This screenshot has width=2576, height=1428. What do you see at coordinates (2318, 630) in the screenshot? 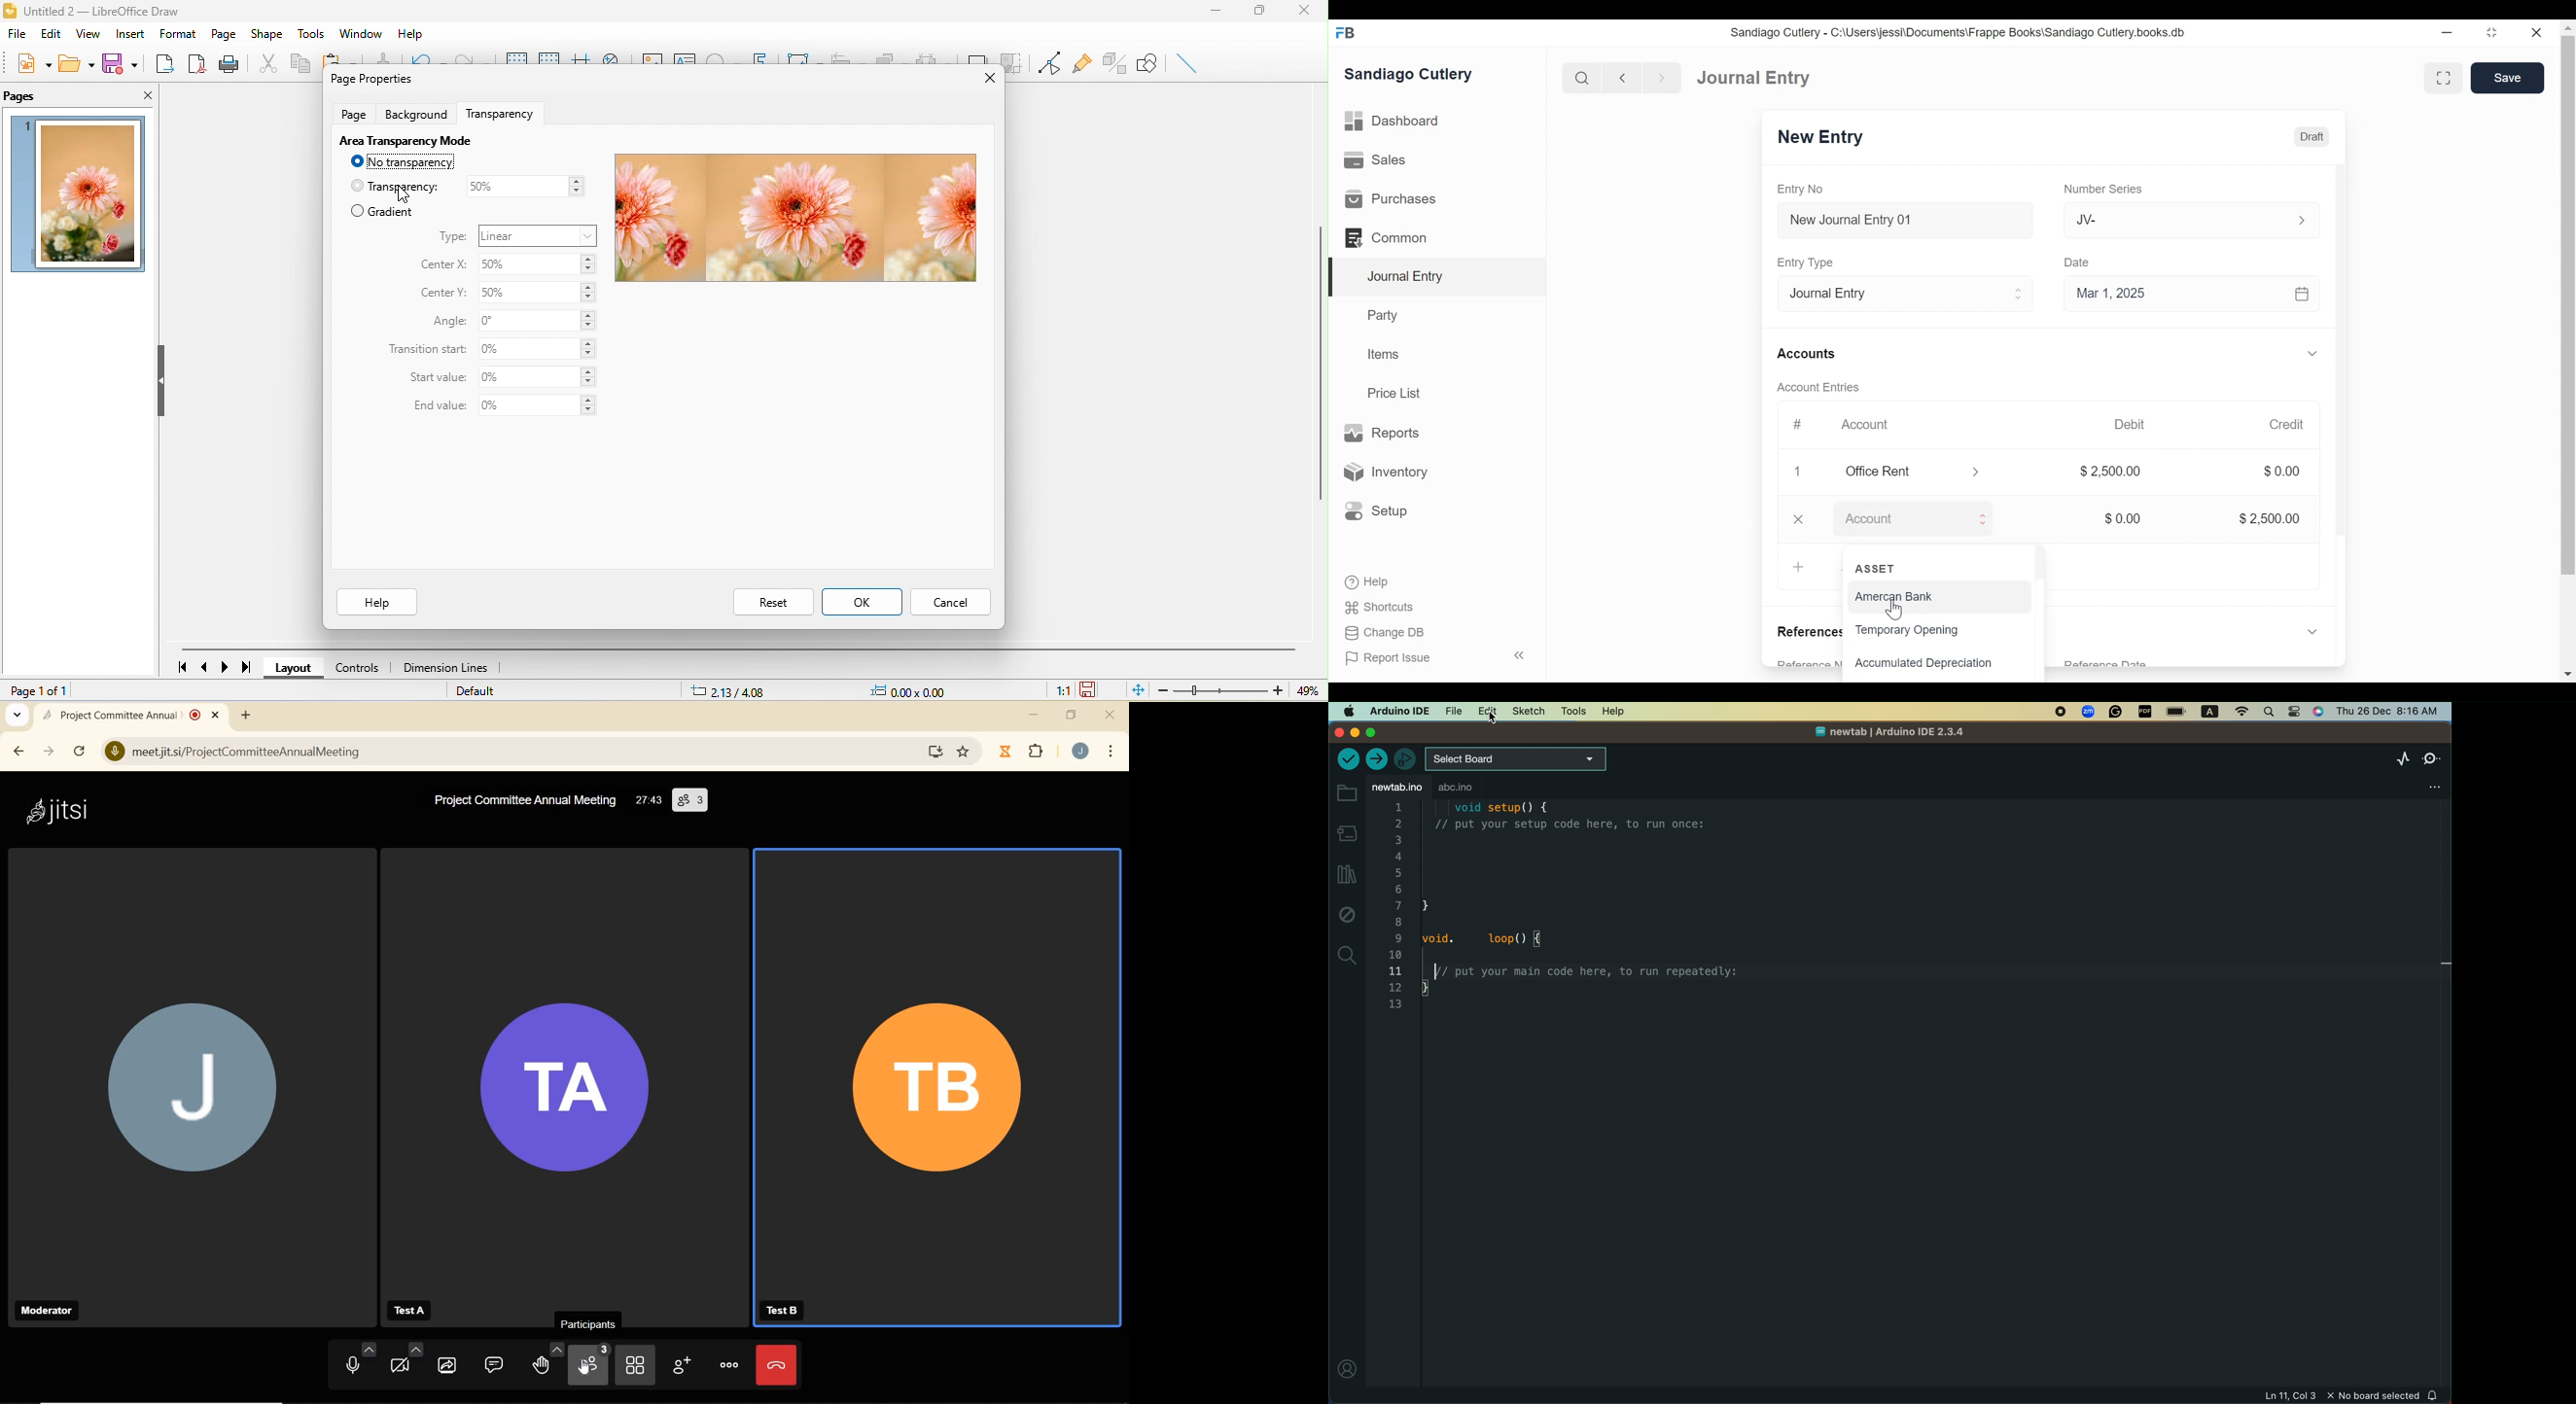
I see `expand/collapse` at bounding box center [2318, 630].